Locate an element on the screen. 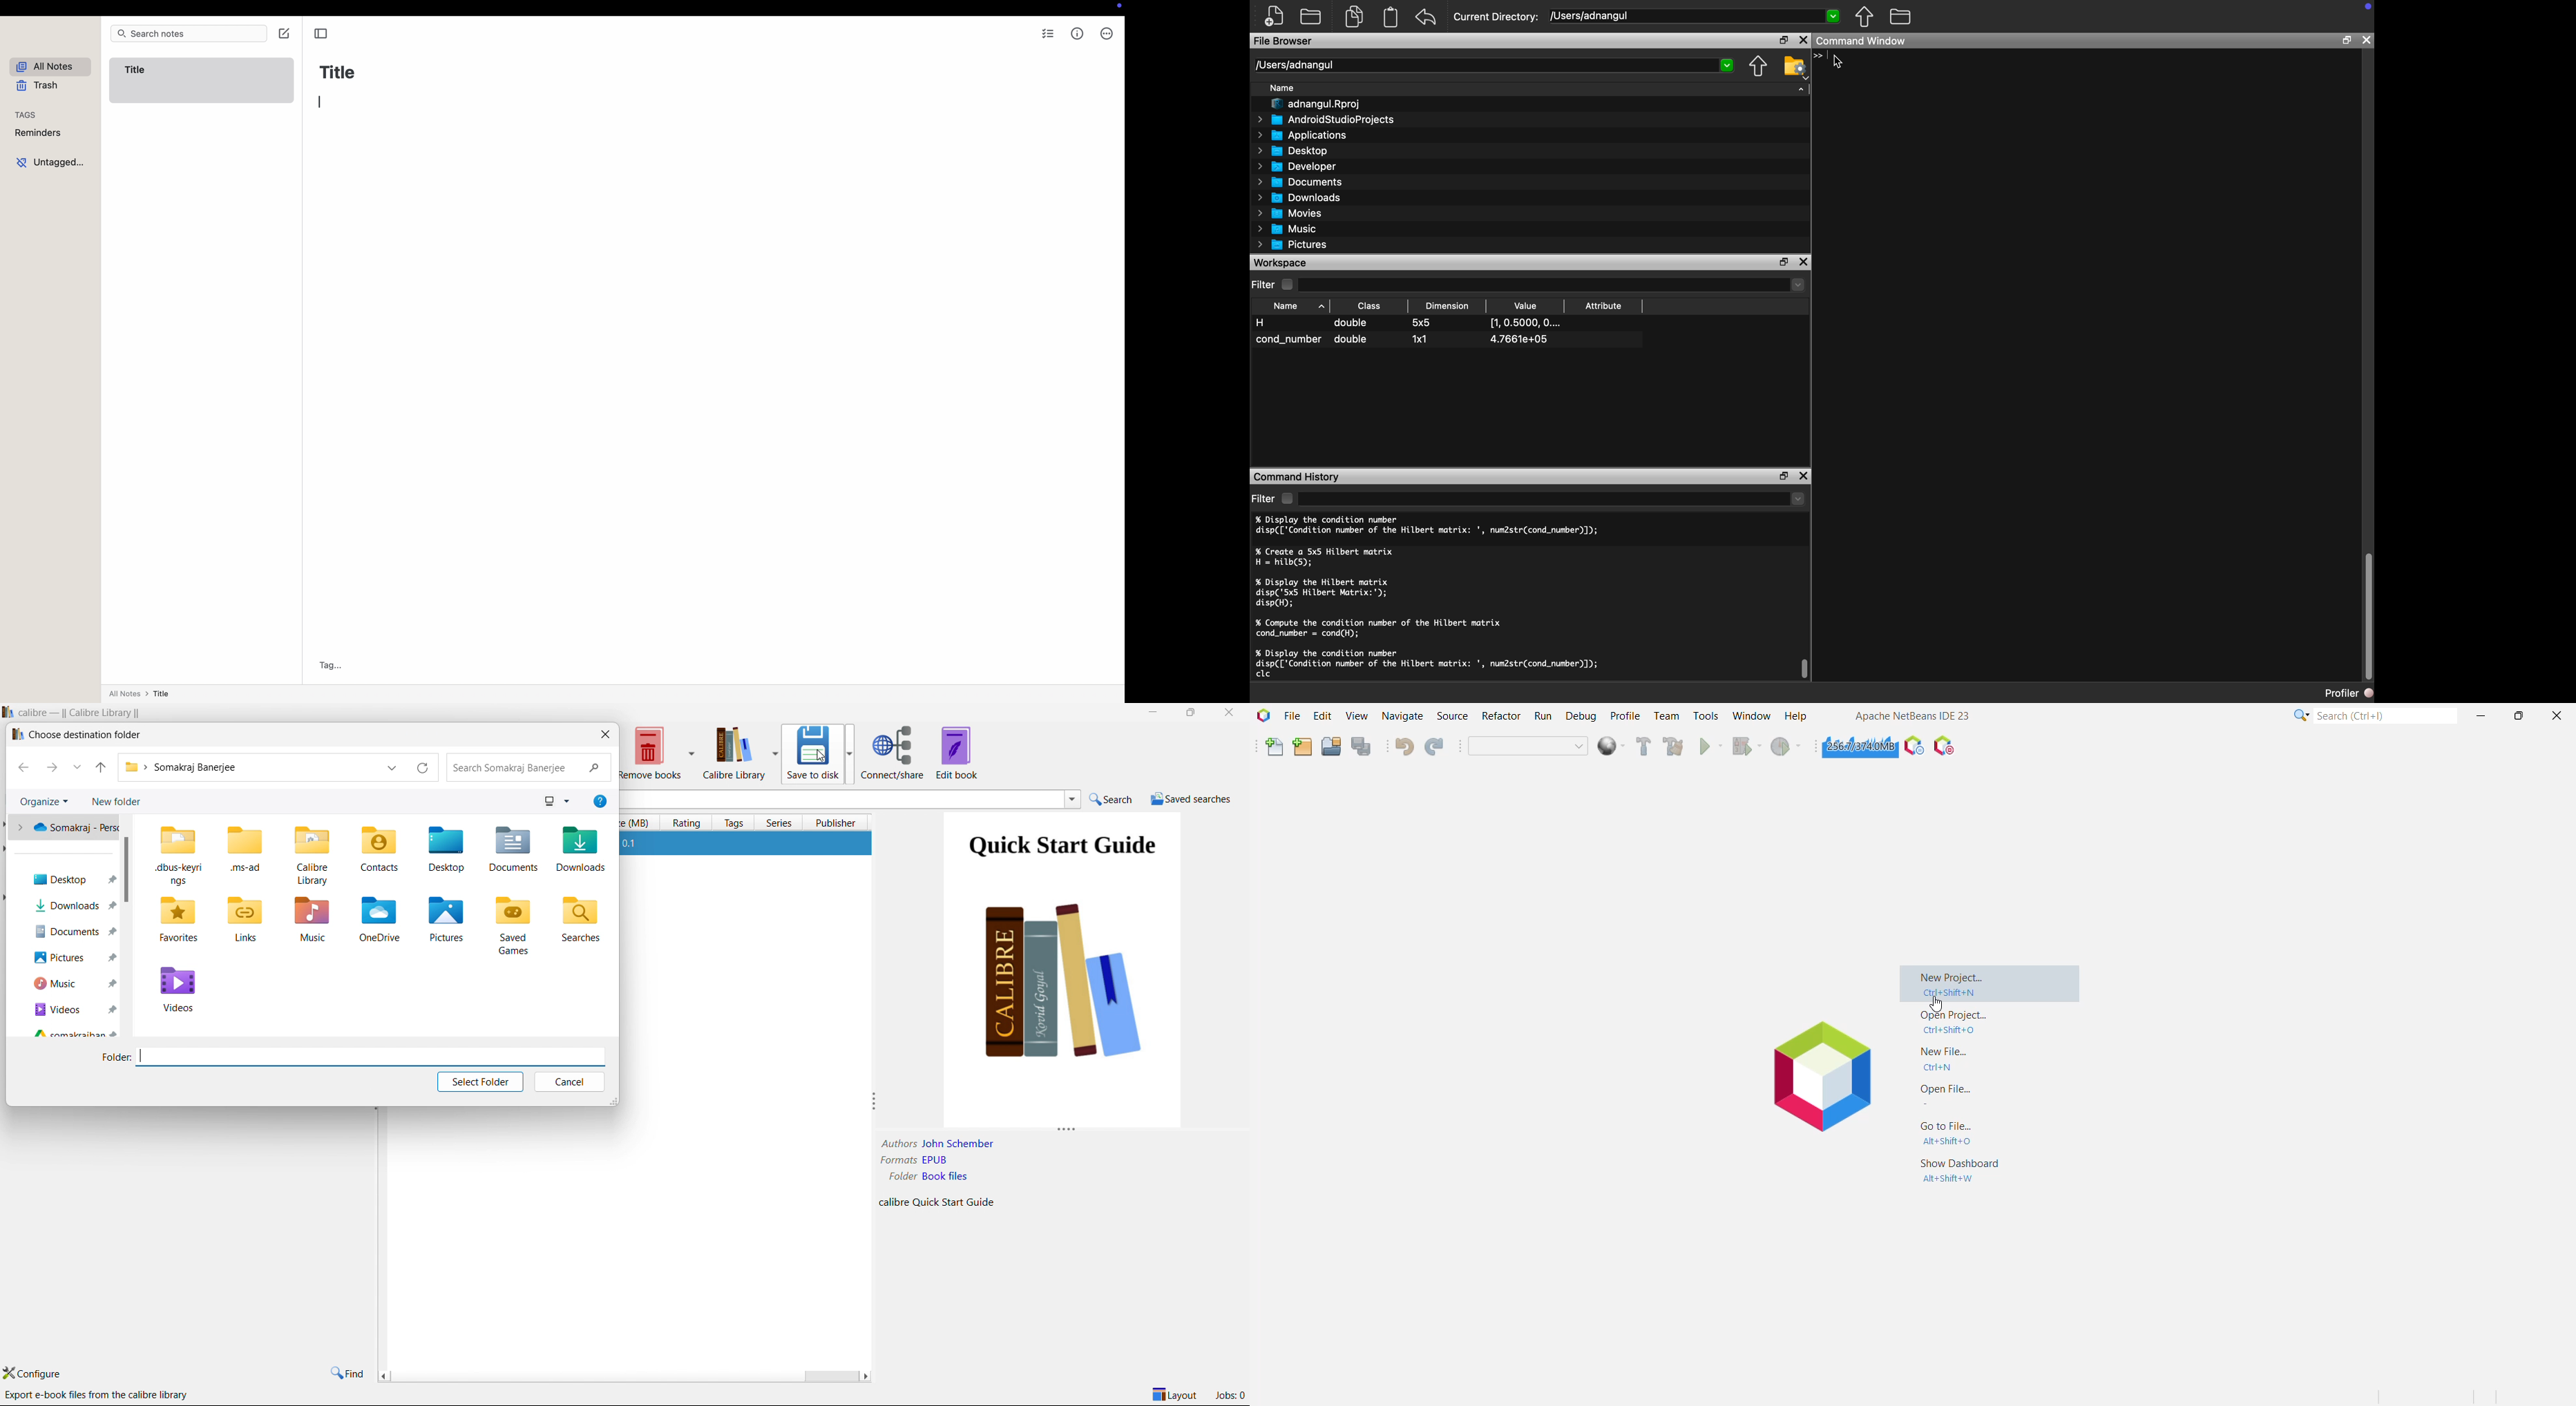 The image size is (2576, 1428). Folder is located at coordinates (895, 1176).